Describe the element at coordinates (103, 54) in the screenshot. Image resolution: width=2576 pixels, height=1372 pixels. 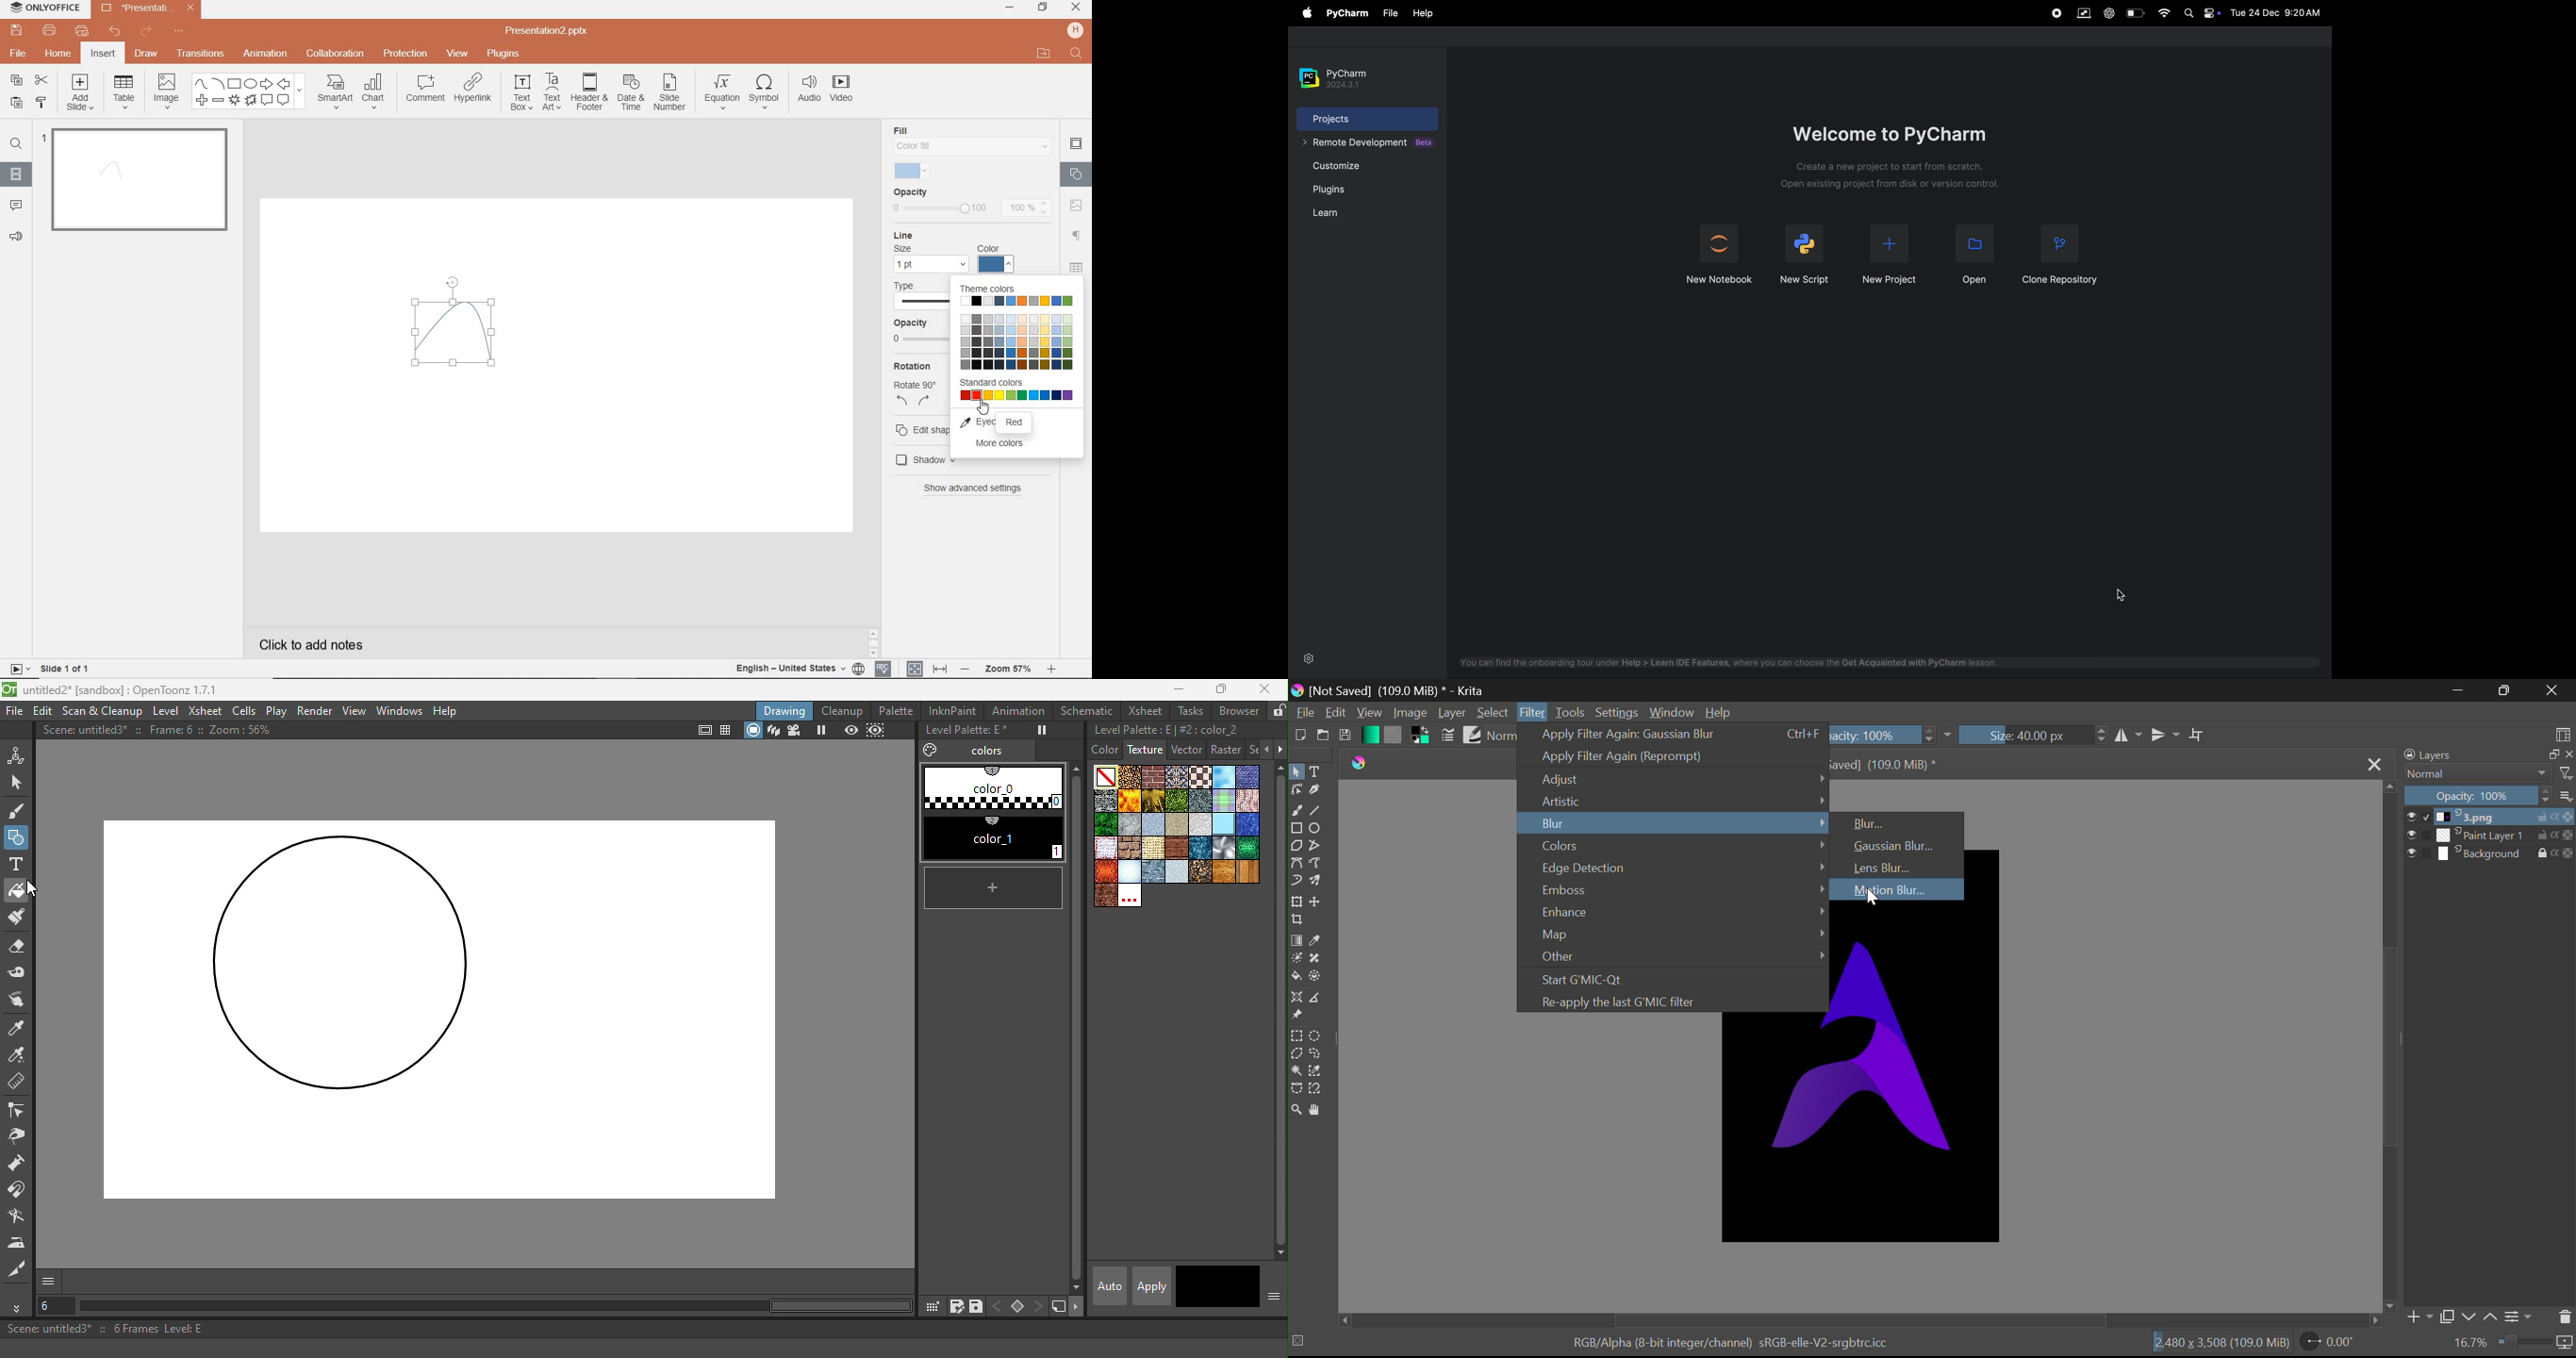
I see `INSERT` at that location.